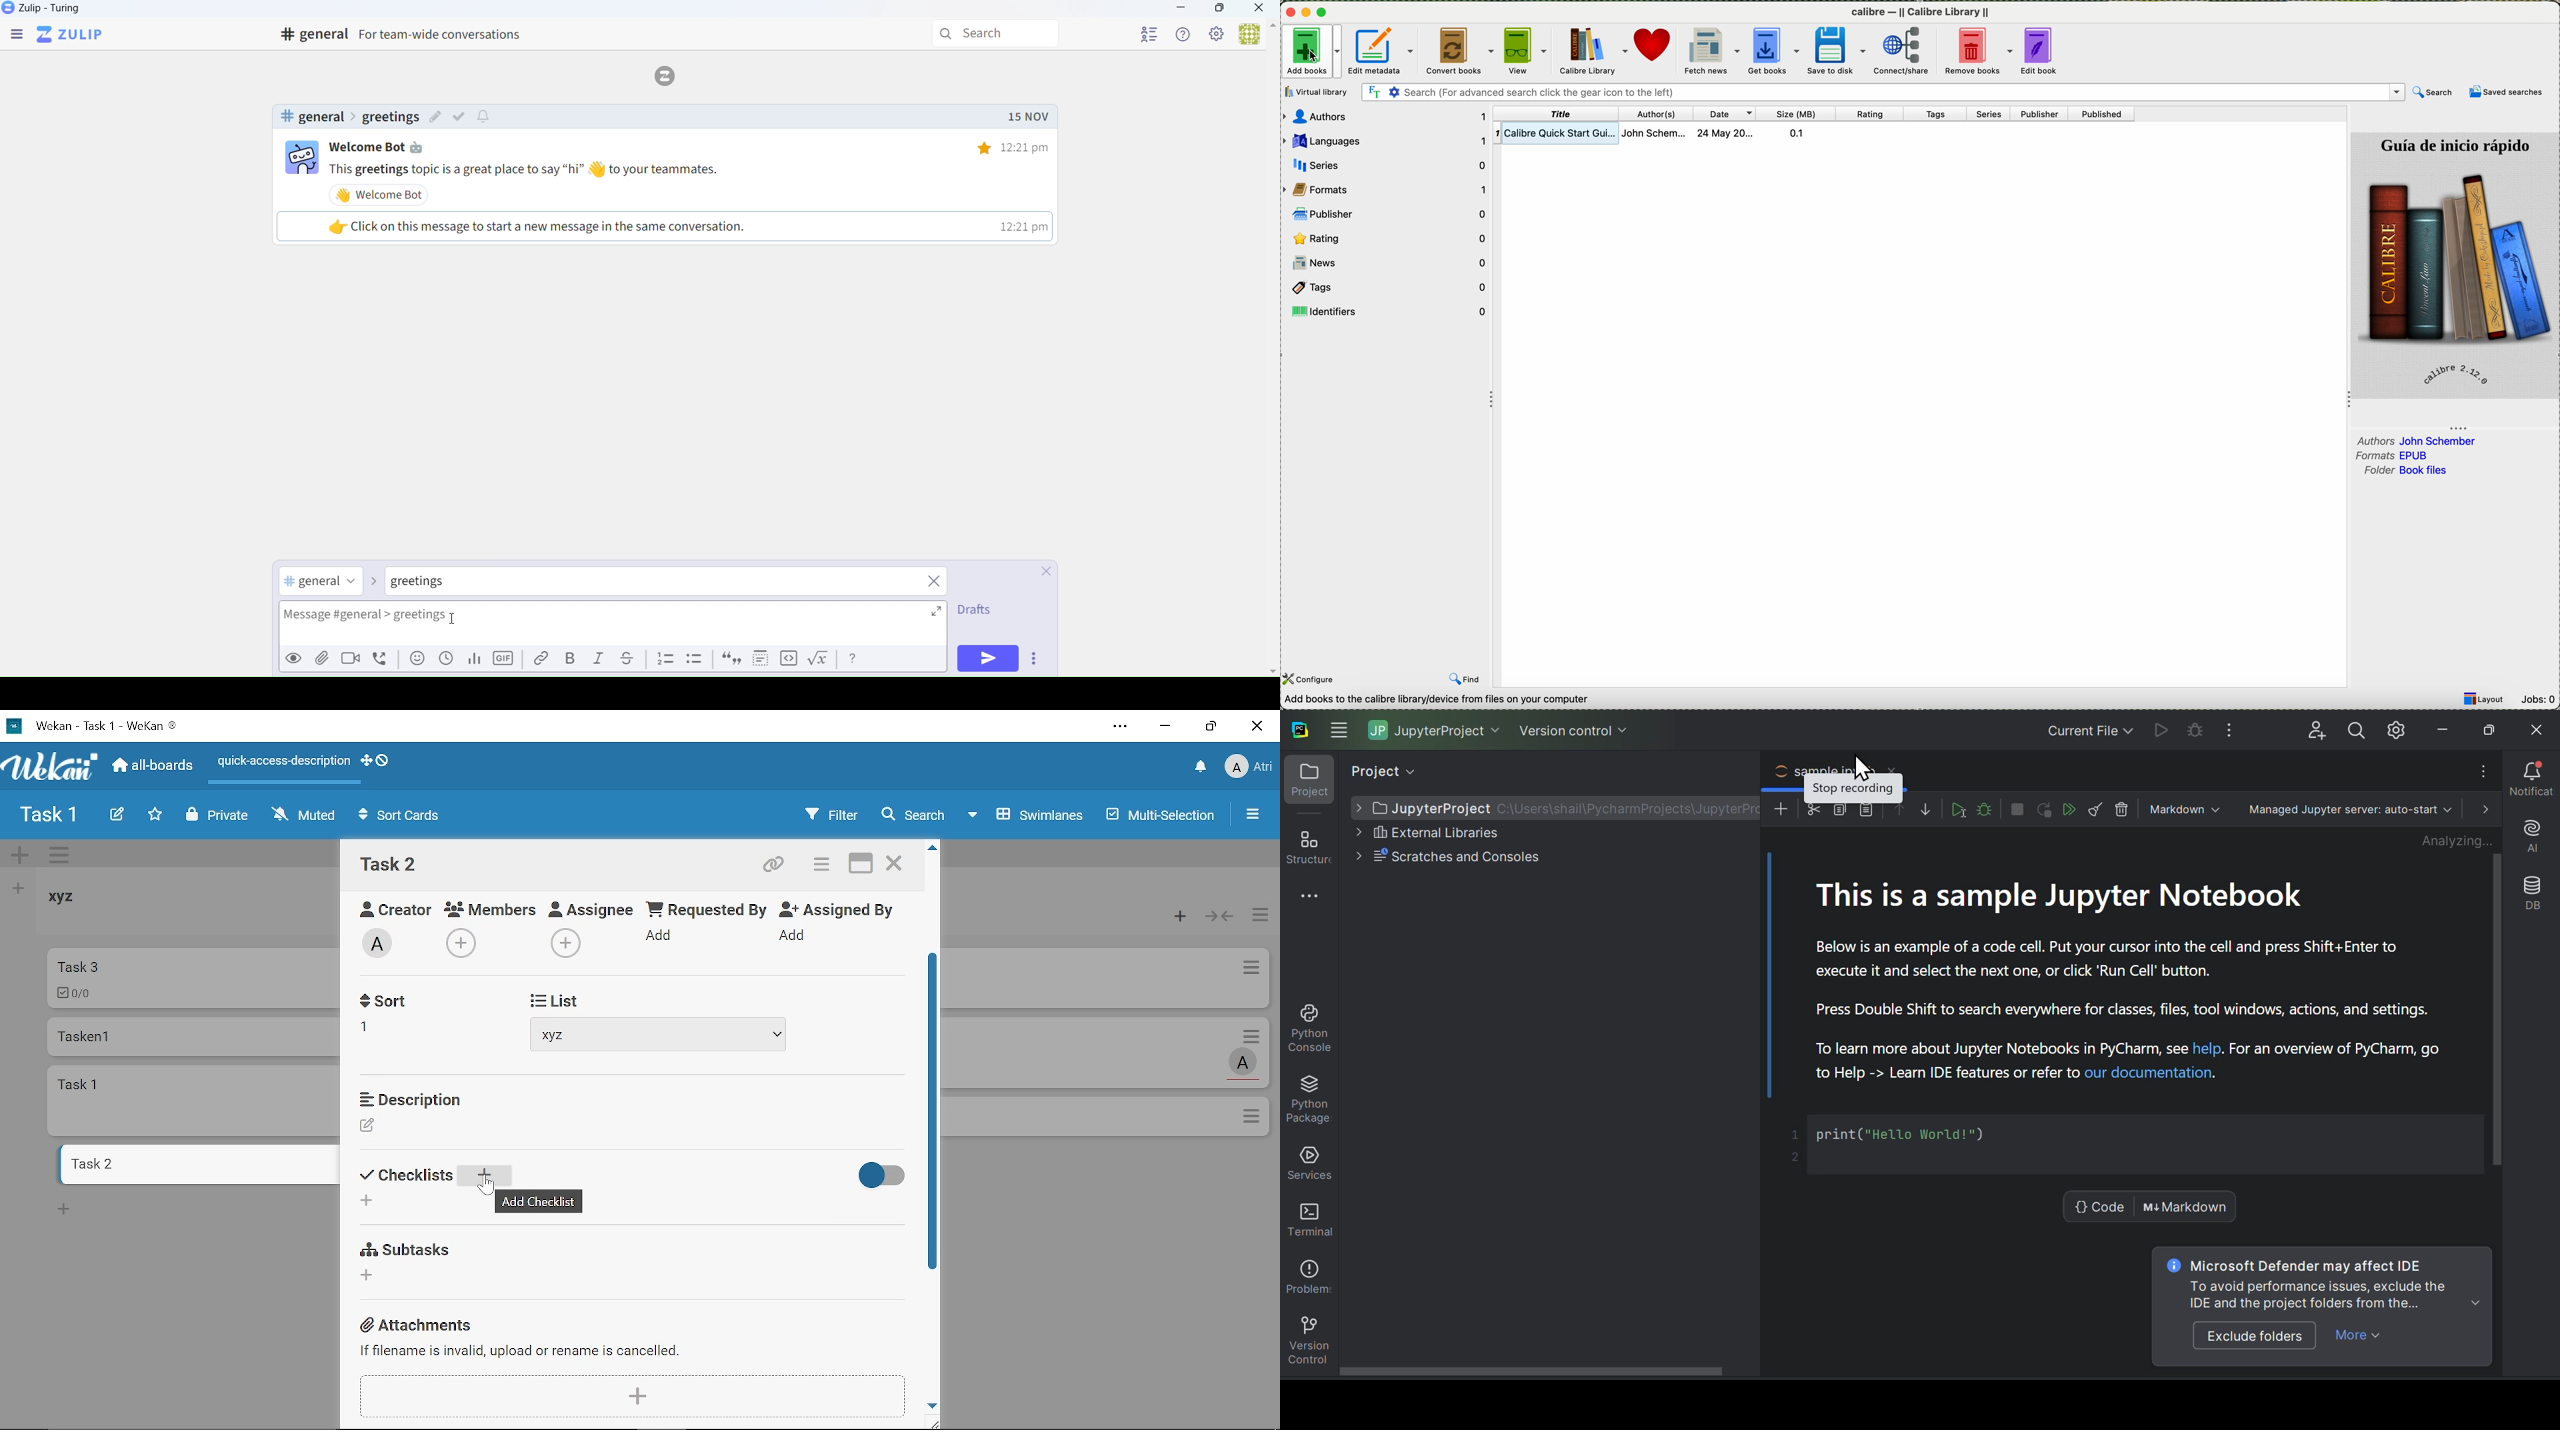 The width and height of the screenshot is (2576, 1456). Describe the element at coordinates (280, 765) in the screenshot. I see `Quick access description` at that location.